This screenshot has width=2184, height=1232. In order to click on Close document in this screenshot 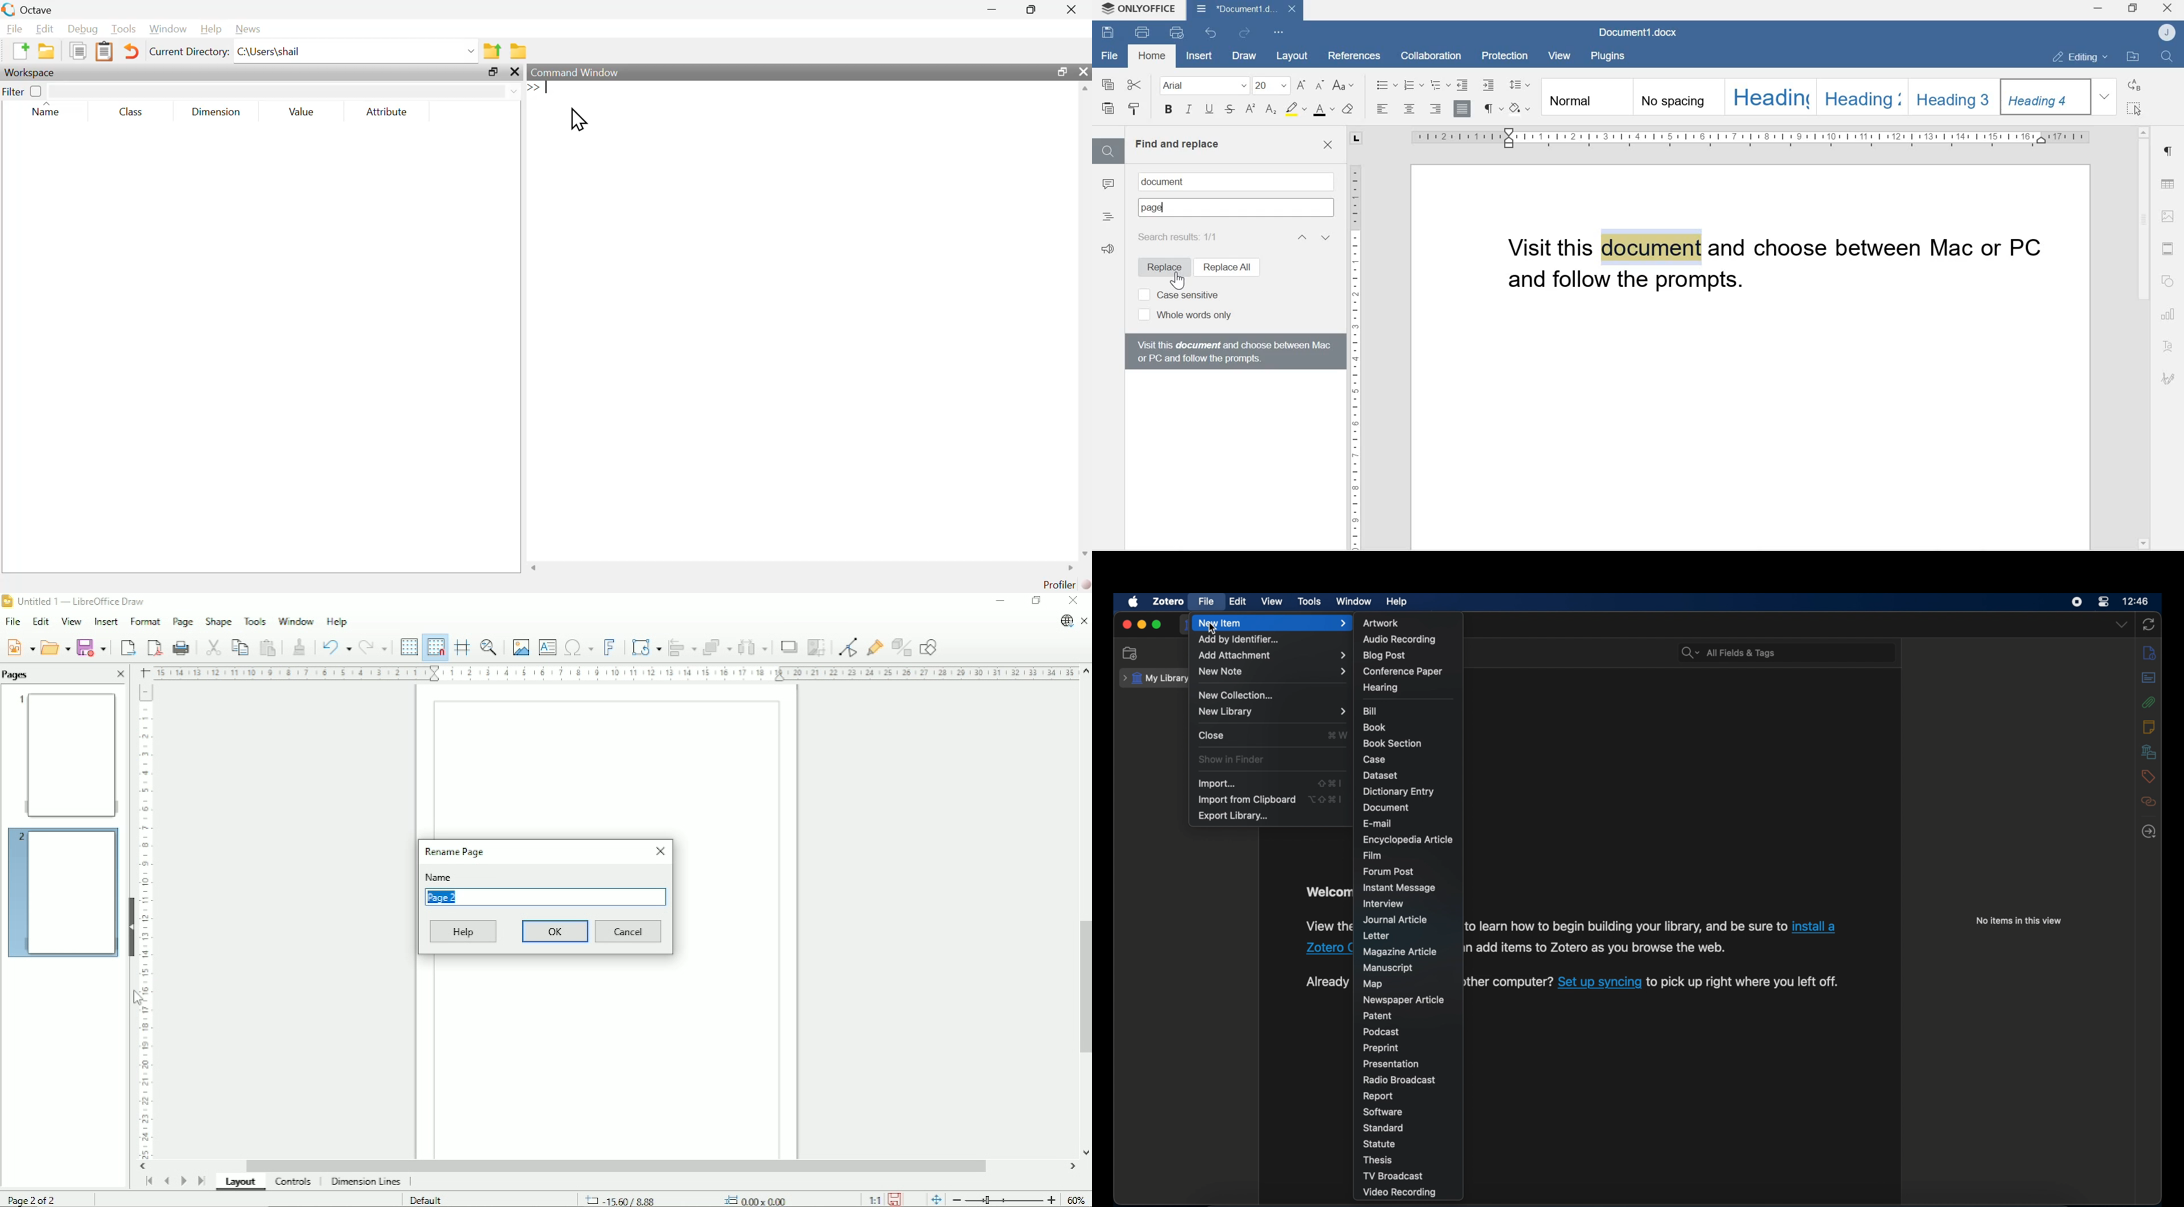, I will do `click(1085, 622)`.